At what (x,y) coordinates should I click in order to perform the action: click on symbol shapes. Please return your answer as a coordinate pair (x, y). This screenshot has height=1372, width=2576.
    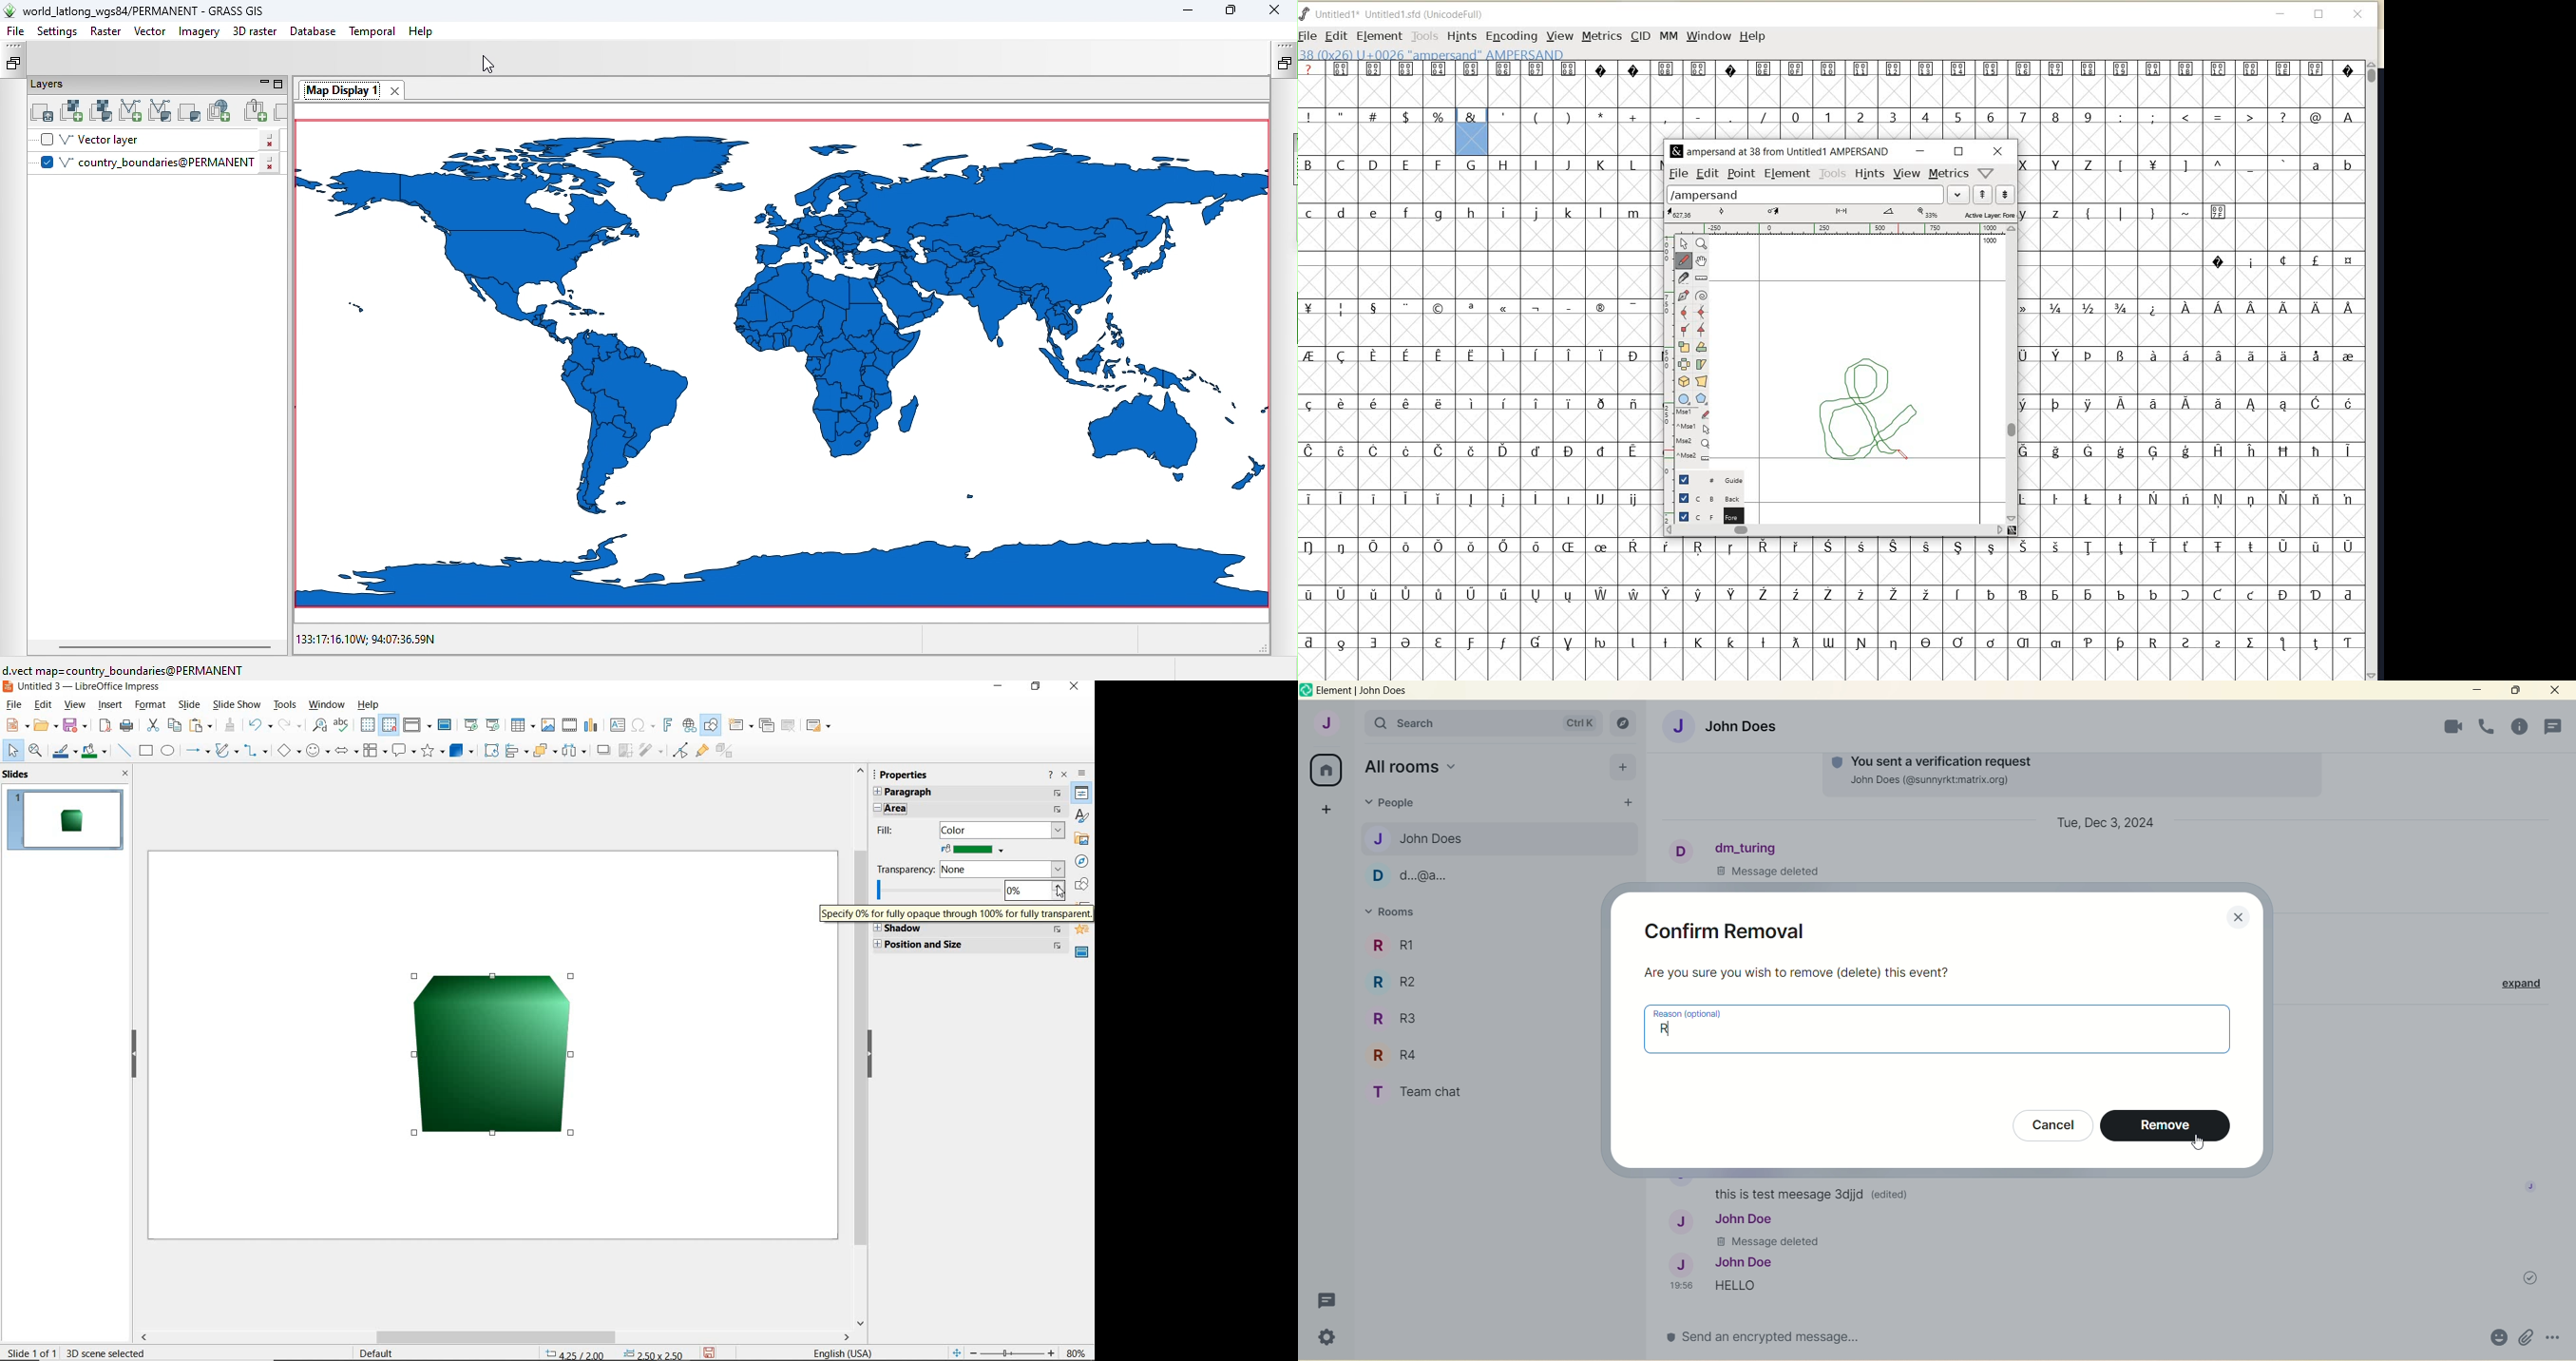
    Looking at the image, I should click on (319, 750).